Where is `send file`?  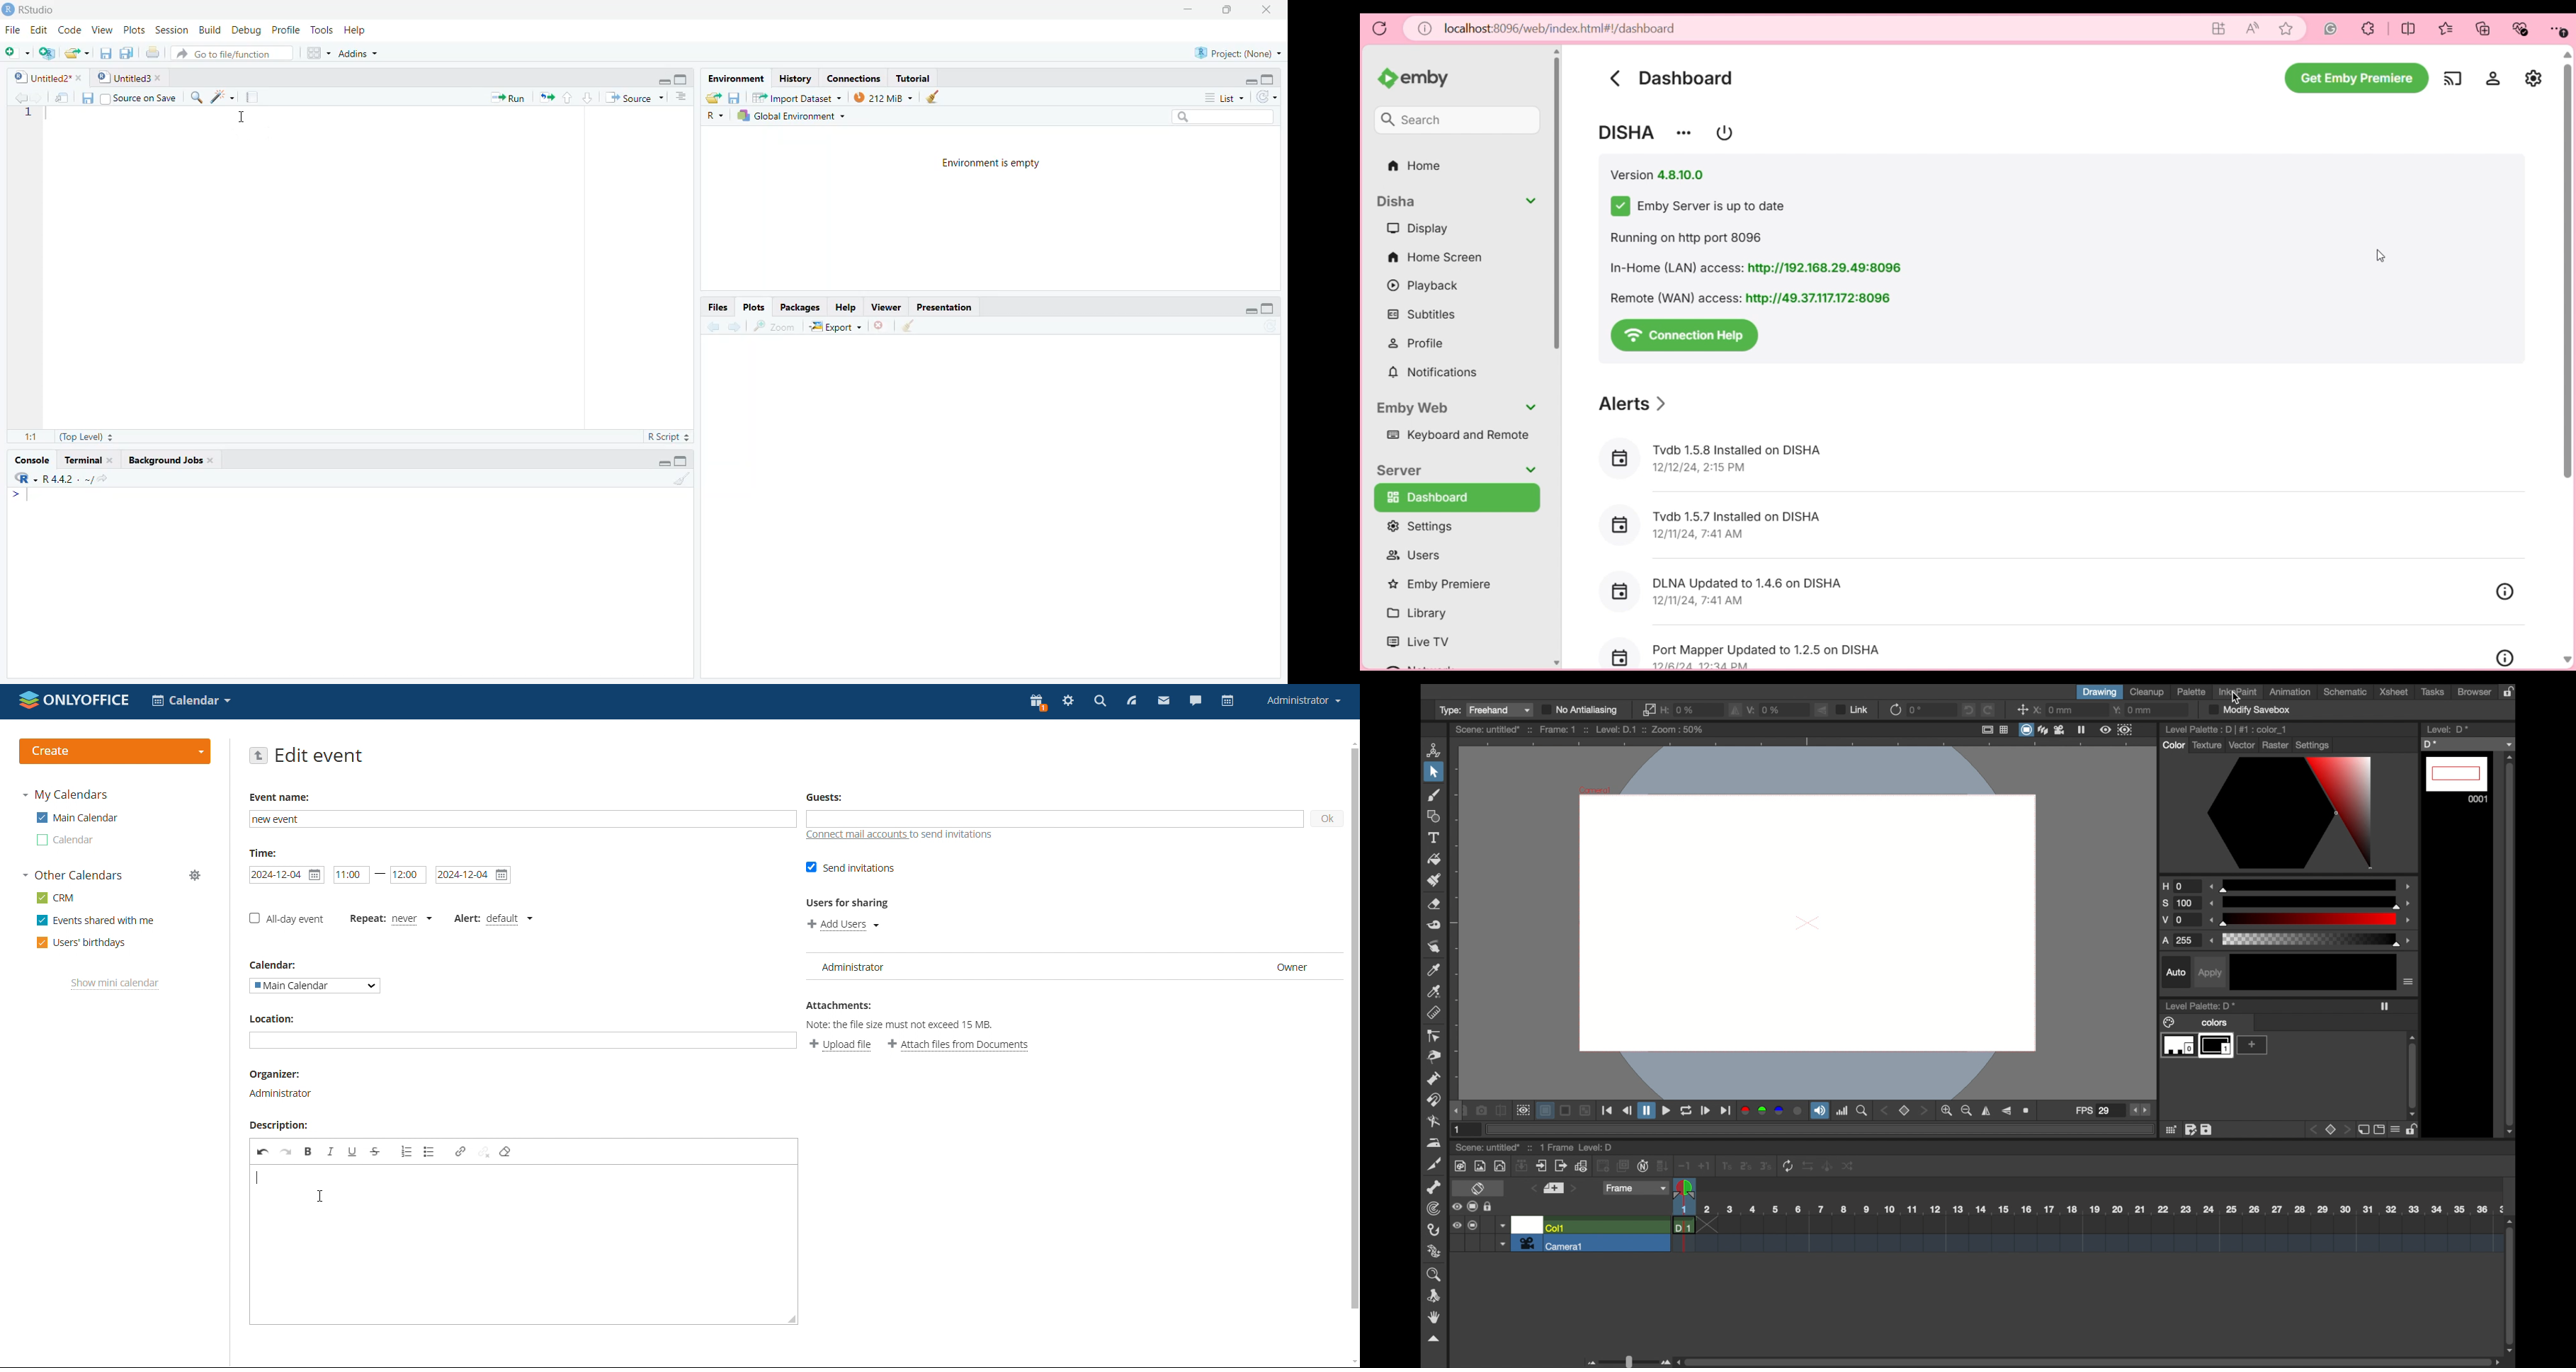
send file is located at coordinates (61, 97).